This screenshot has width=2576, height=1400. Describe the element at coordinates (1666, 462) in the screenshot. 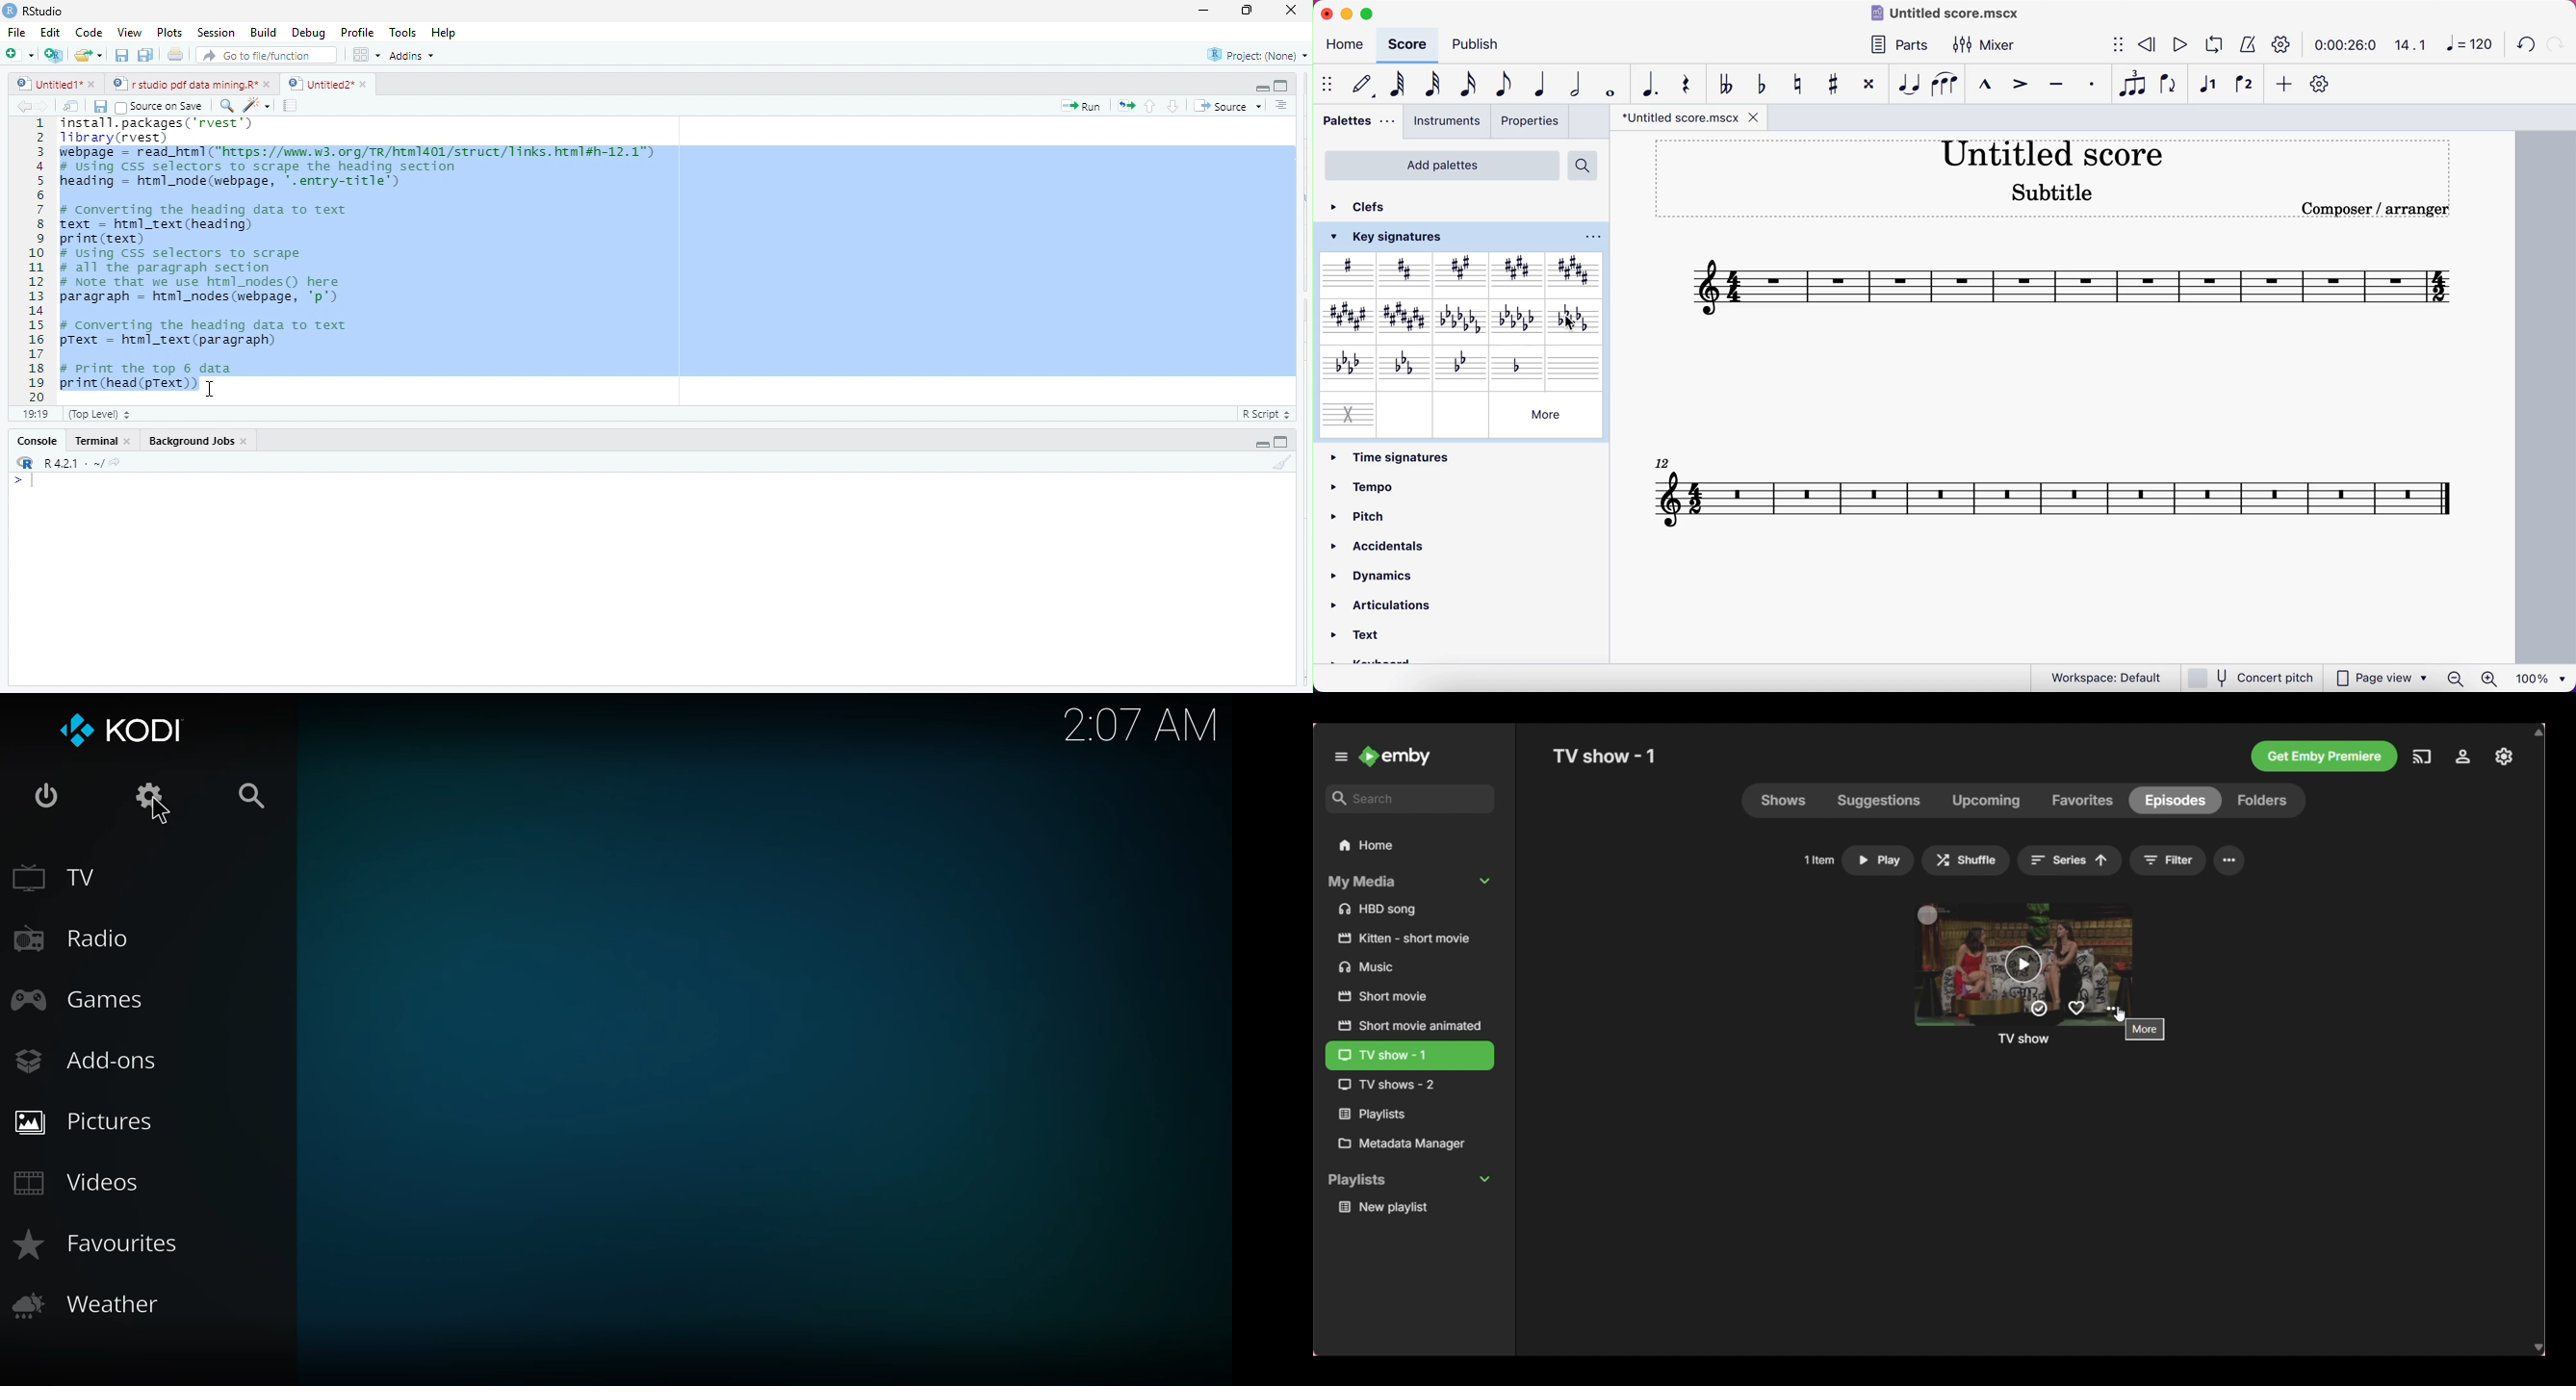

I see `` at that location.